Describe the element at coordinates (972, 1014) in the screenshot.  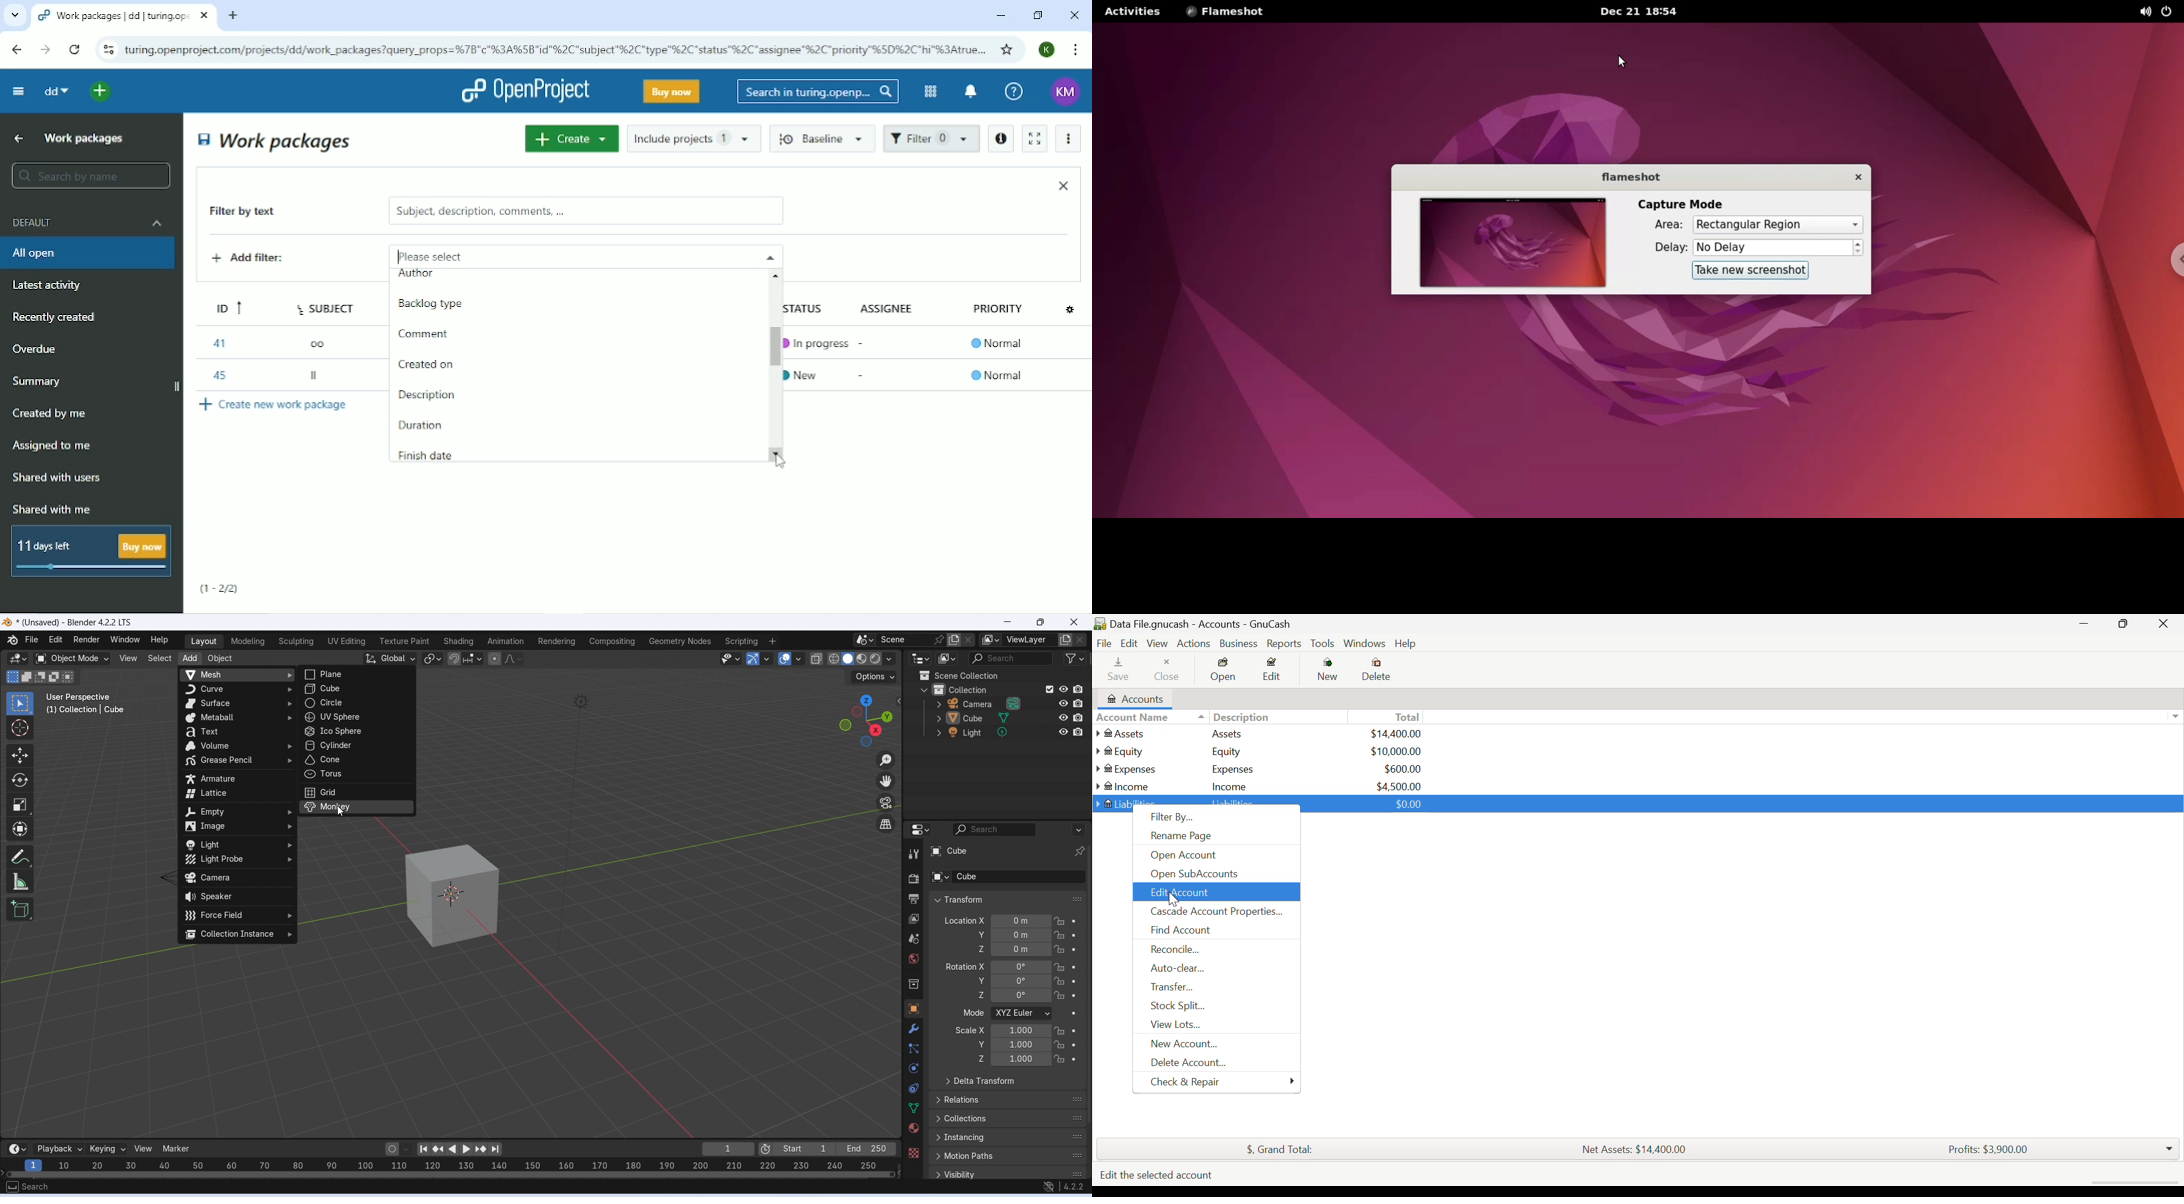
I see `mode` at that location.